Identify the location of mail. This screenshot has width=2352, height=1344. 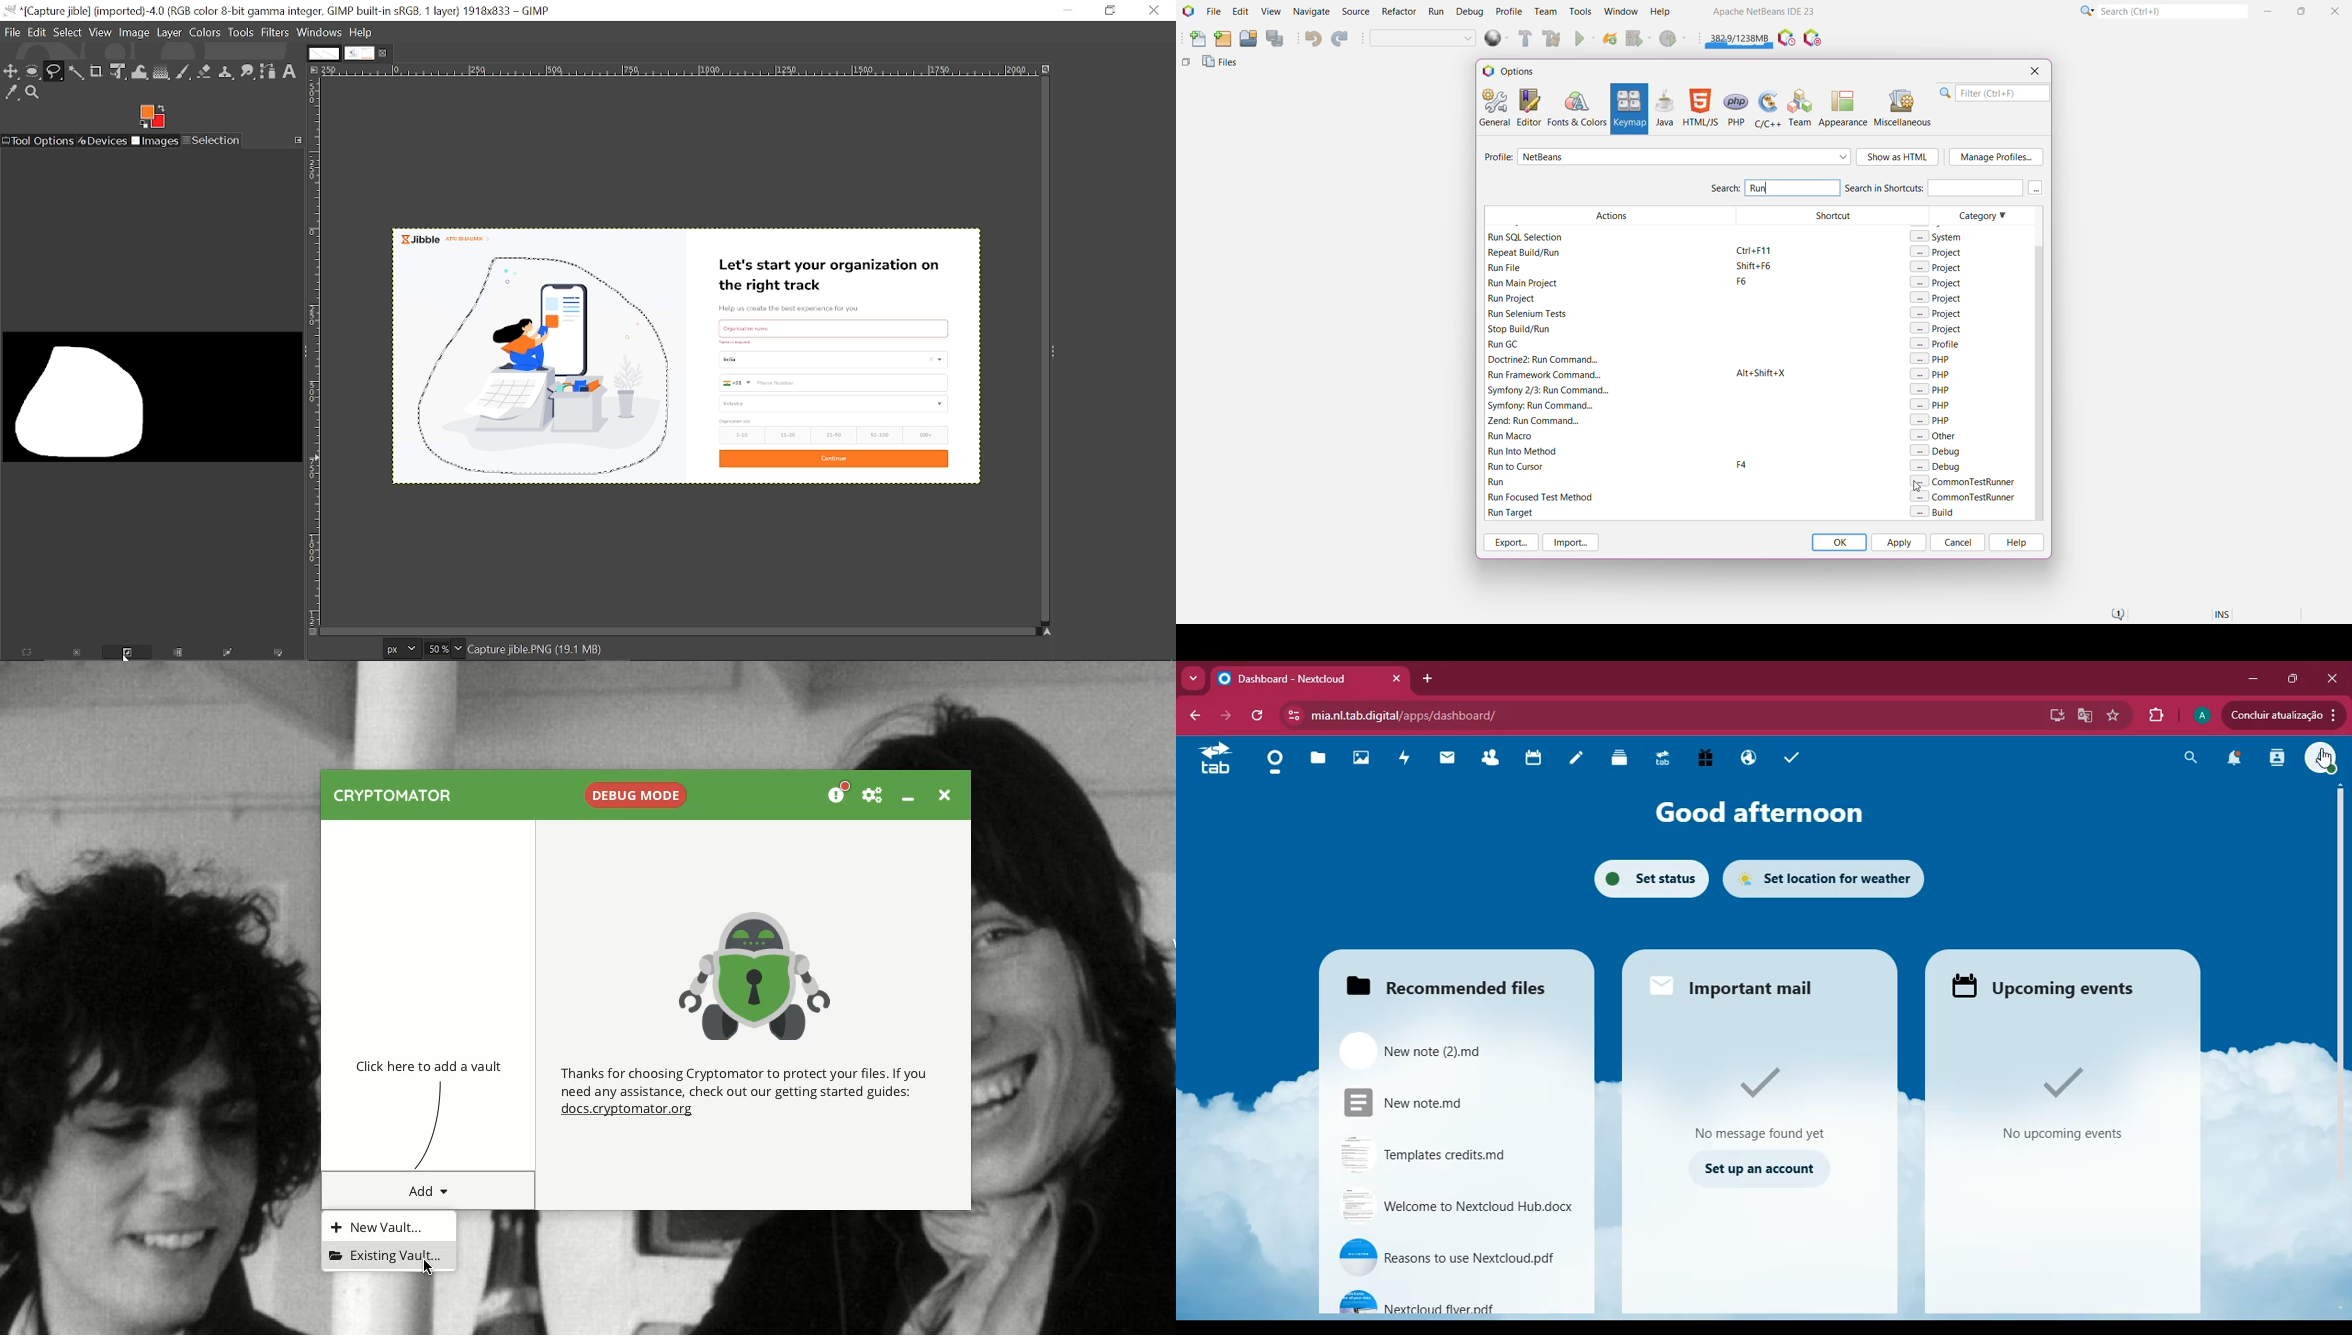
(1443, 759).